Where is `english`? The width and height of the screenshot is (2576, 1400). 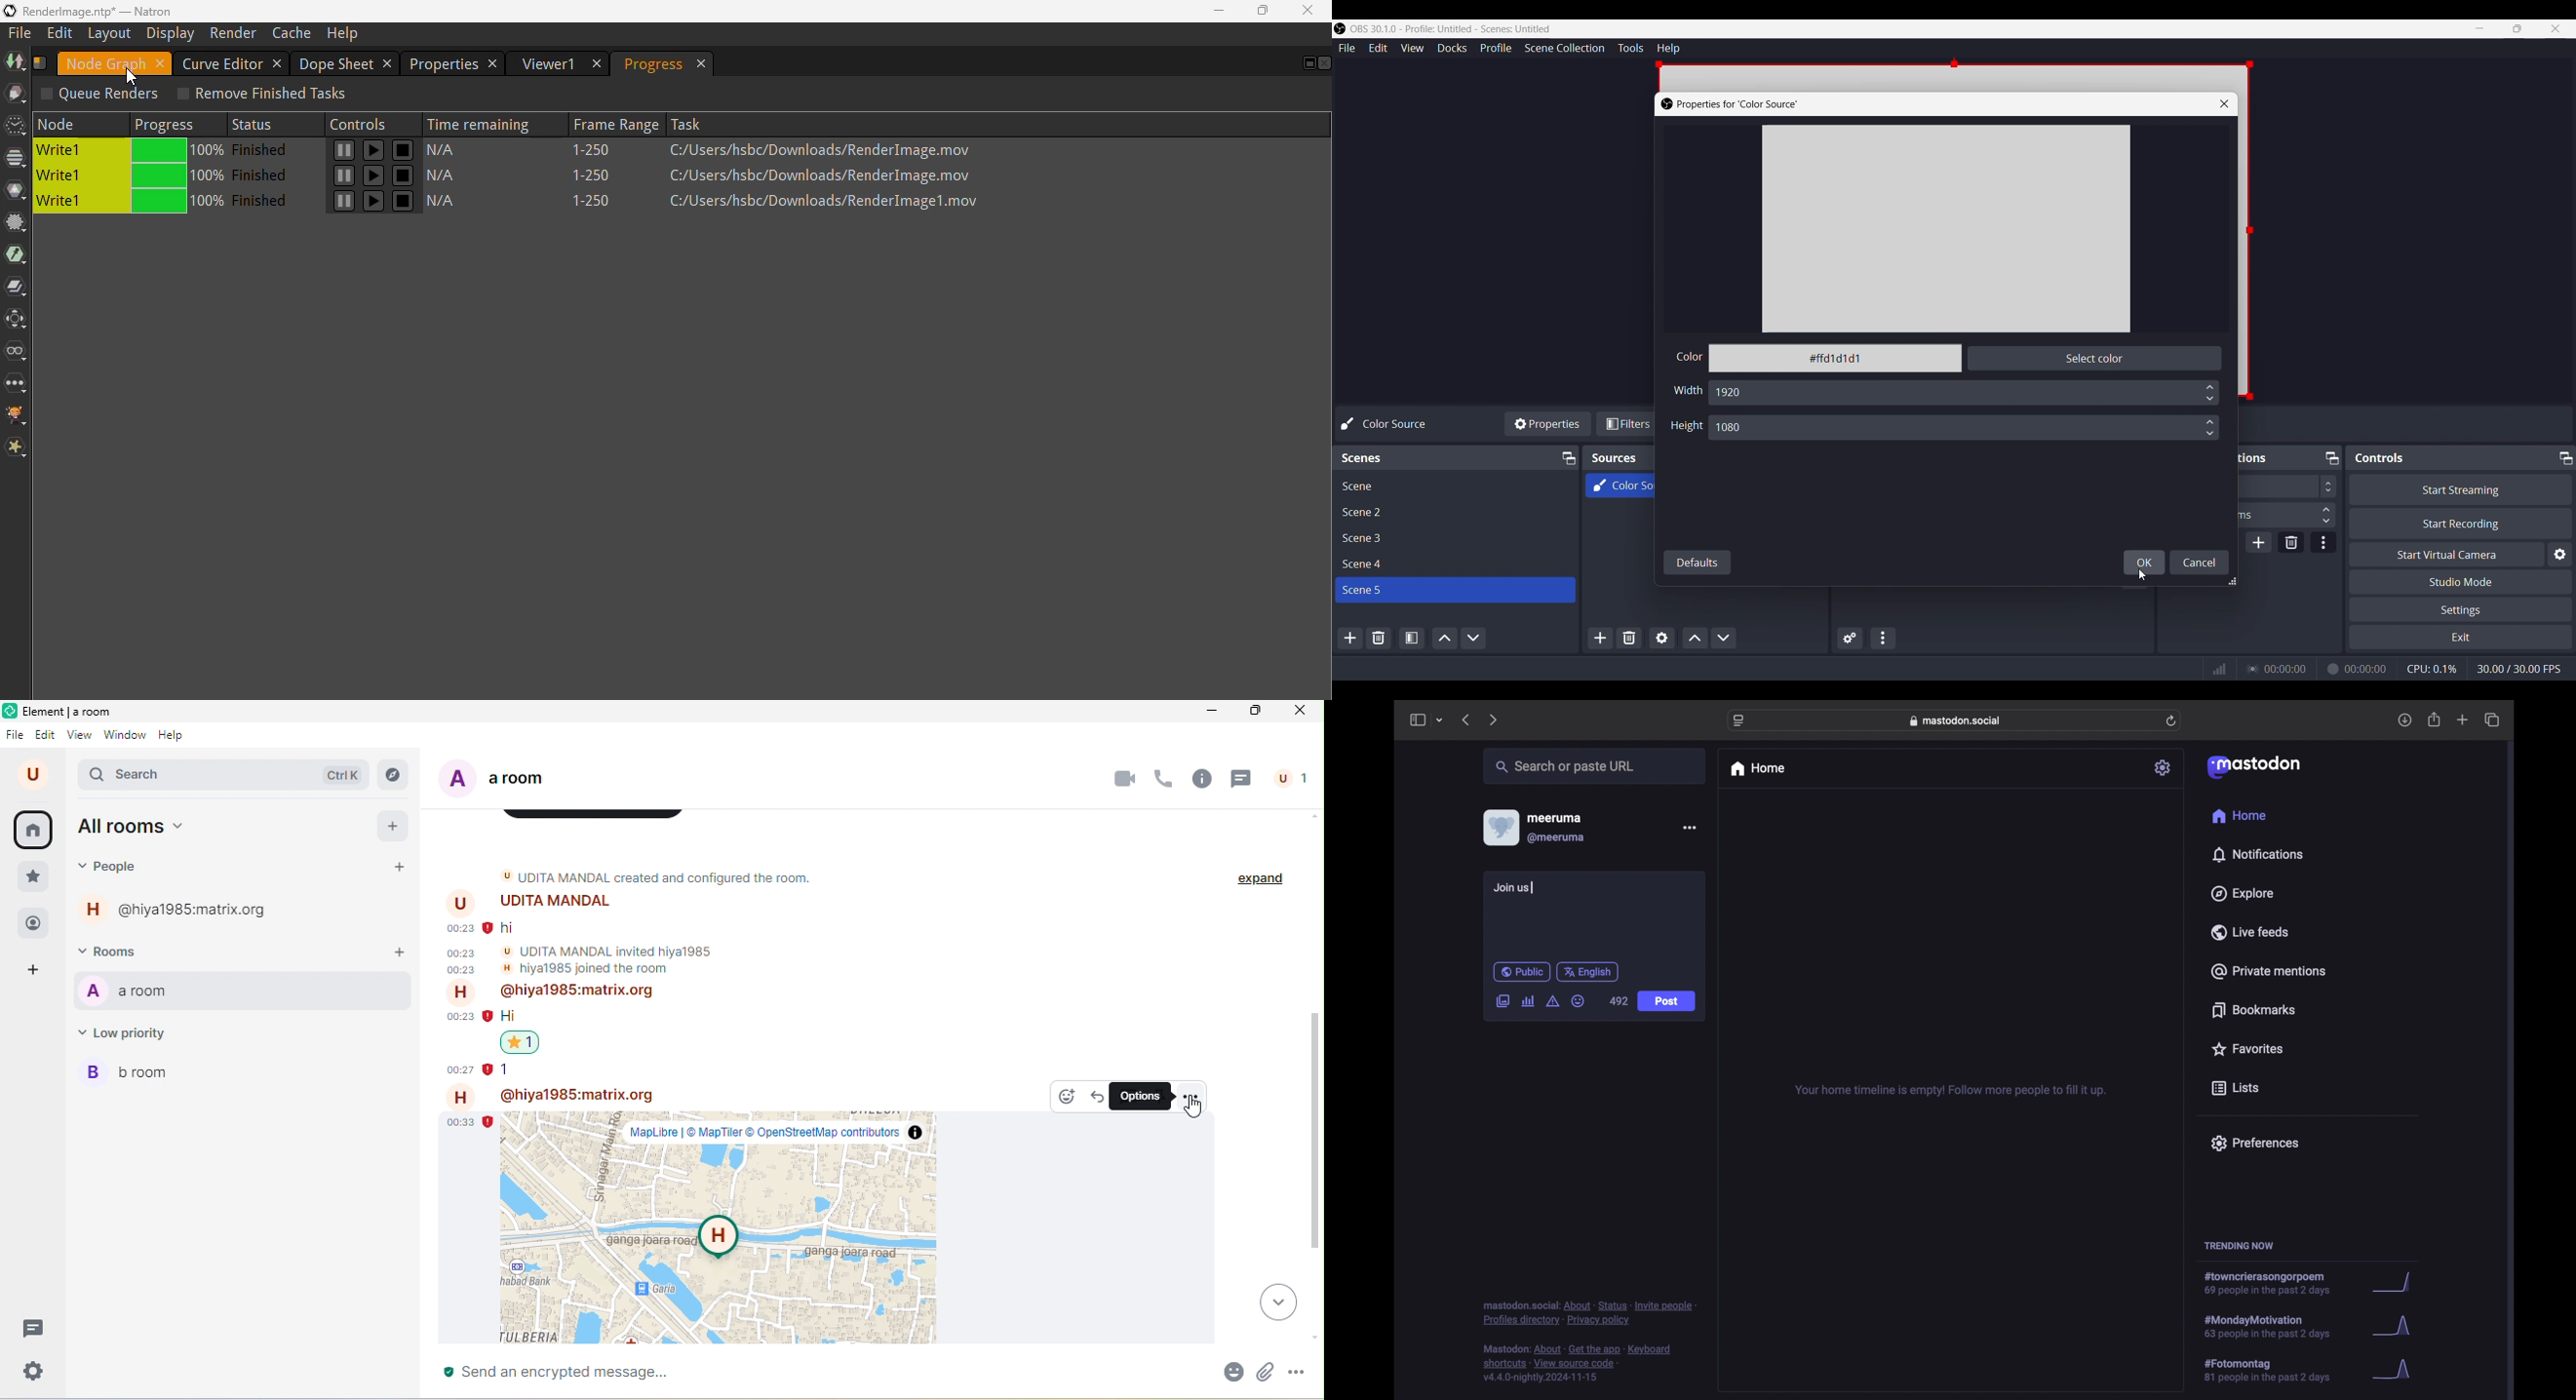
english is located at coordinates (1588, 972).